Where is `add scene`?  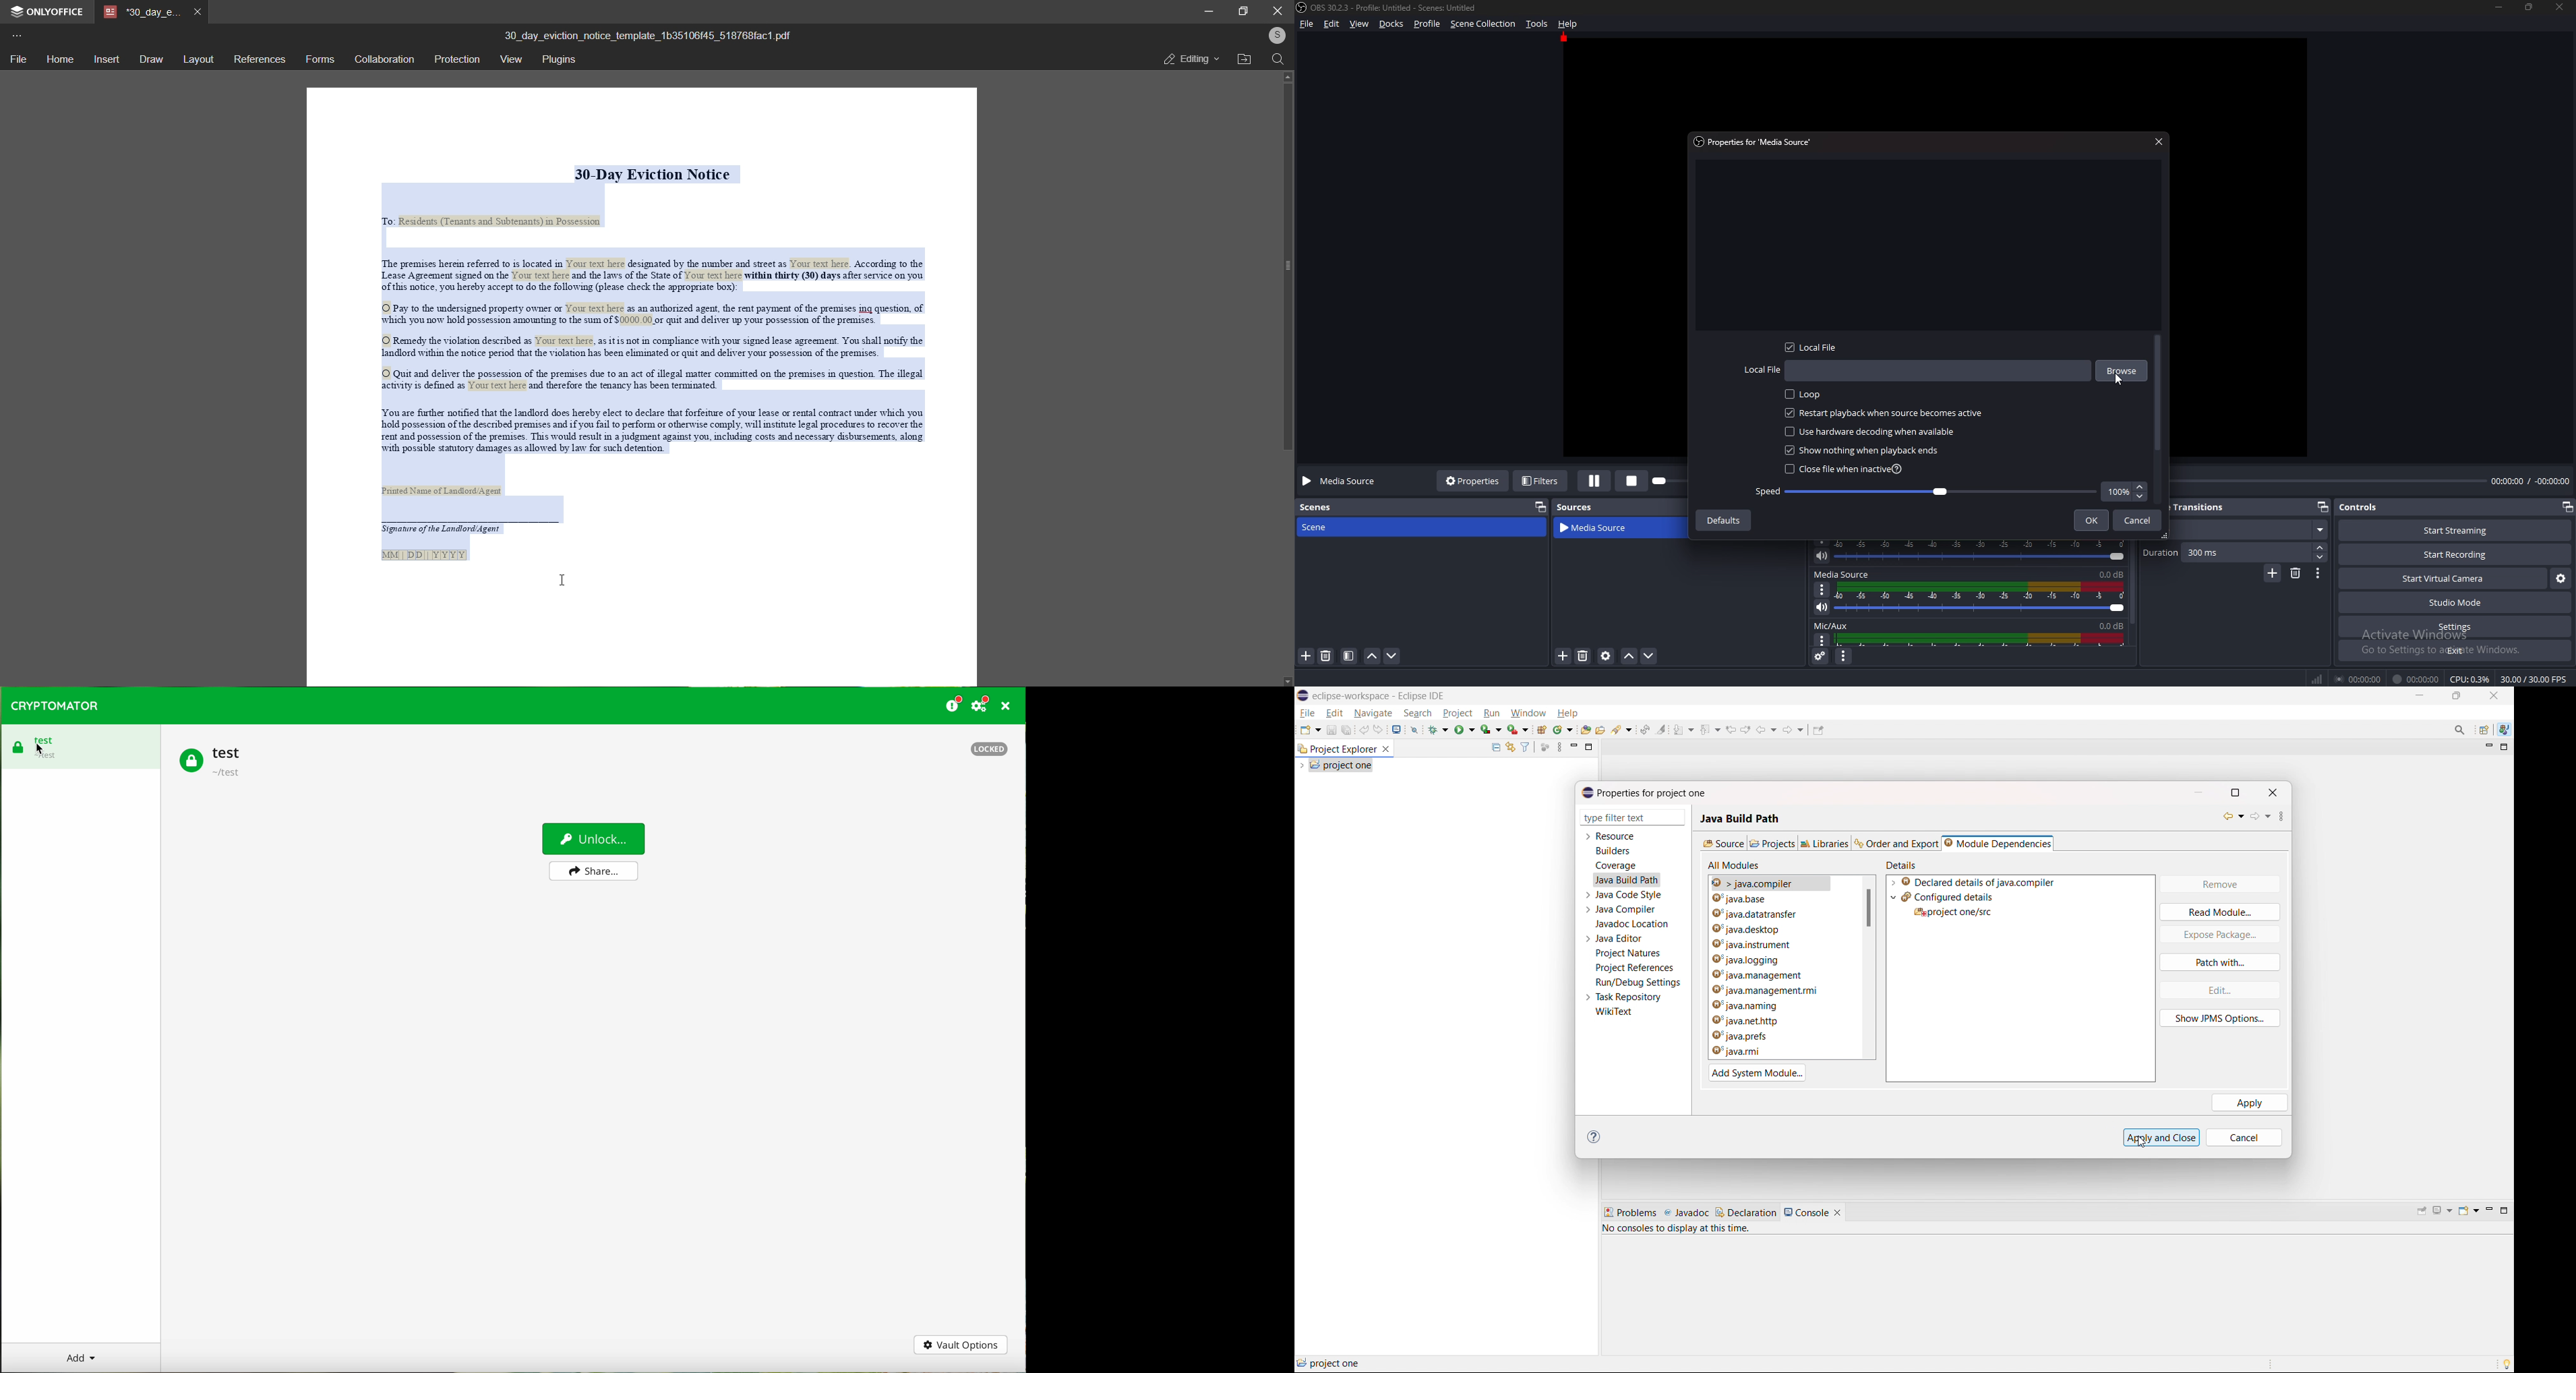
add scene is located at coordinates (1307, 656).